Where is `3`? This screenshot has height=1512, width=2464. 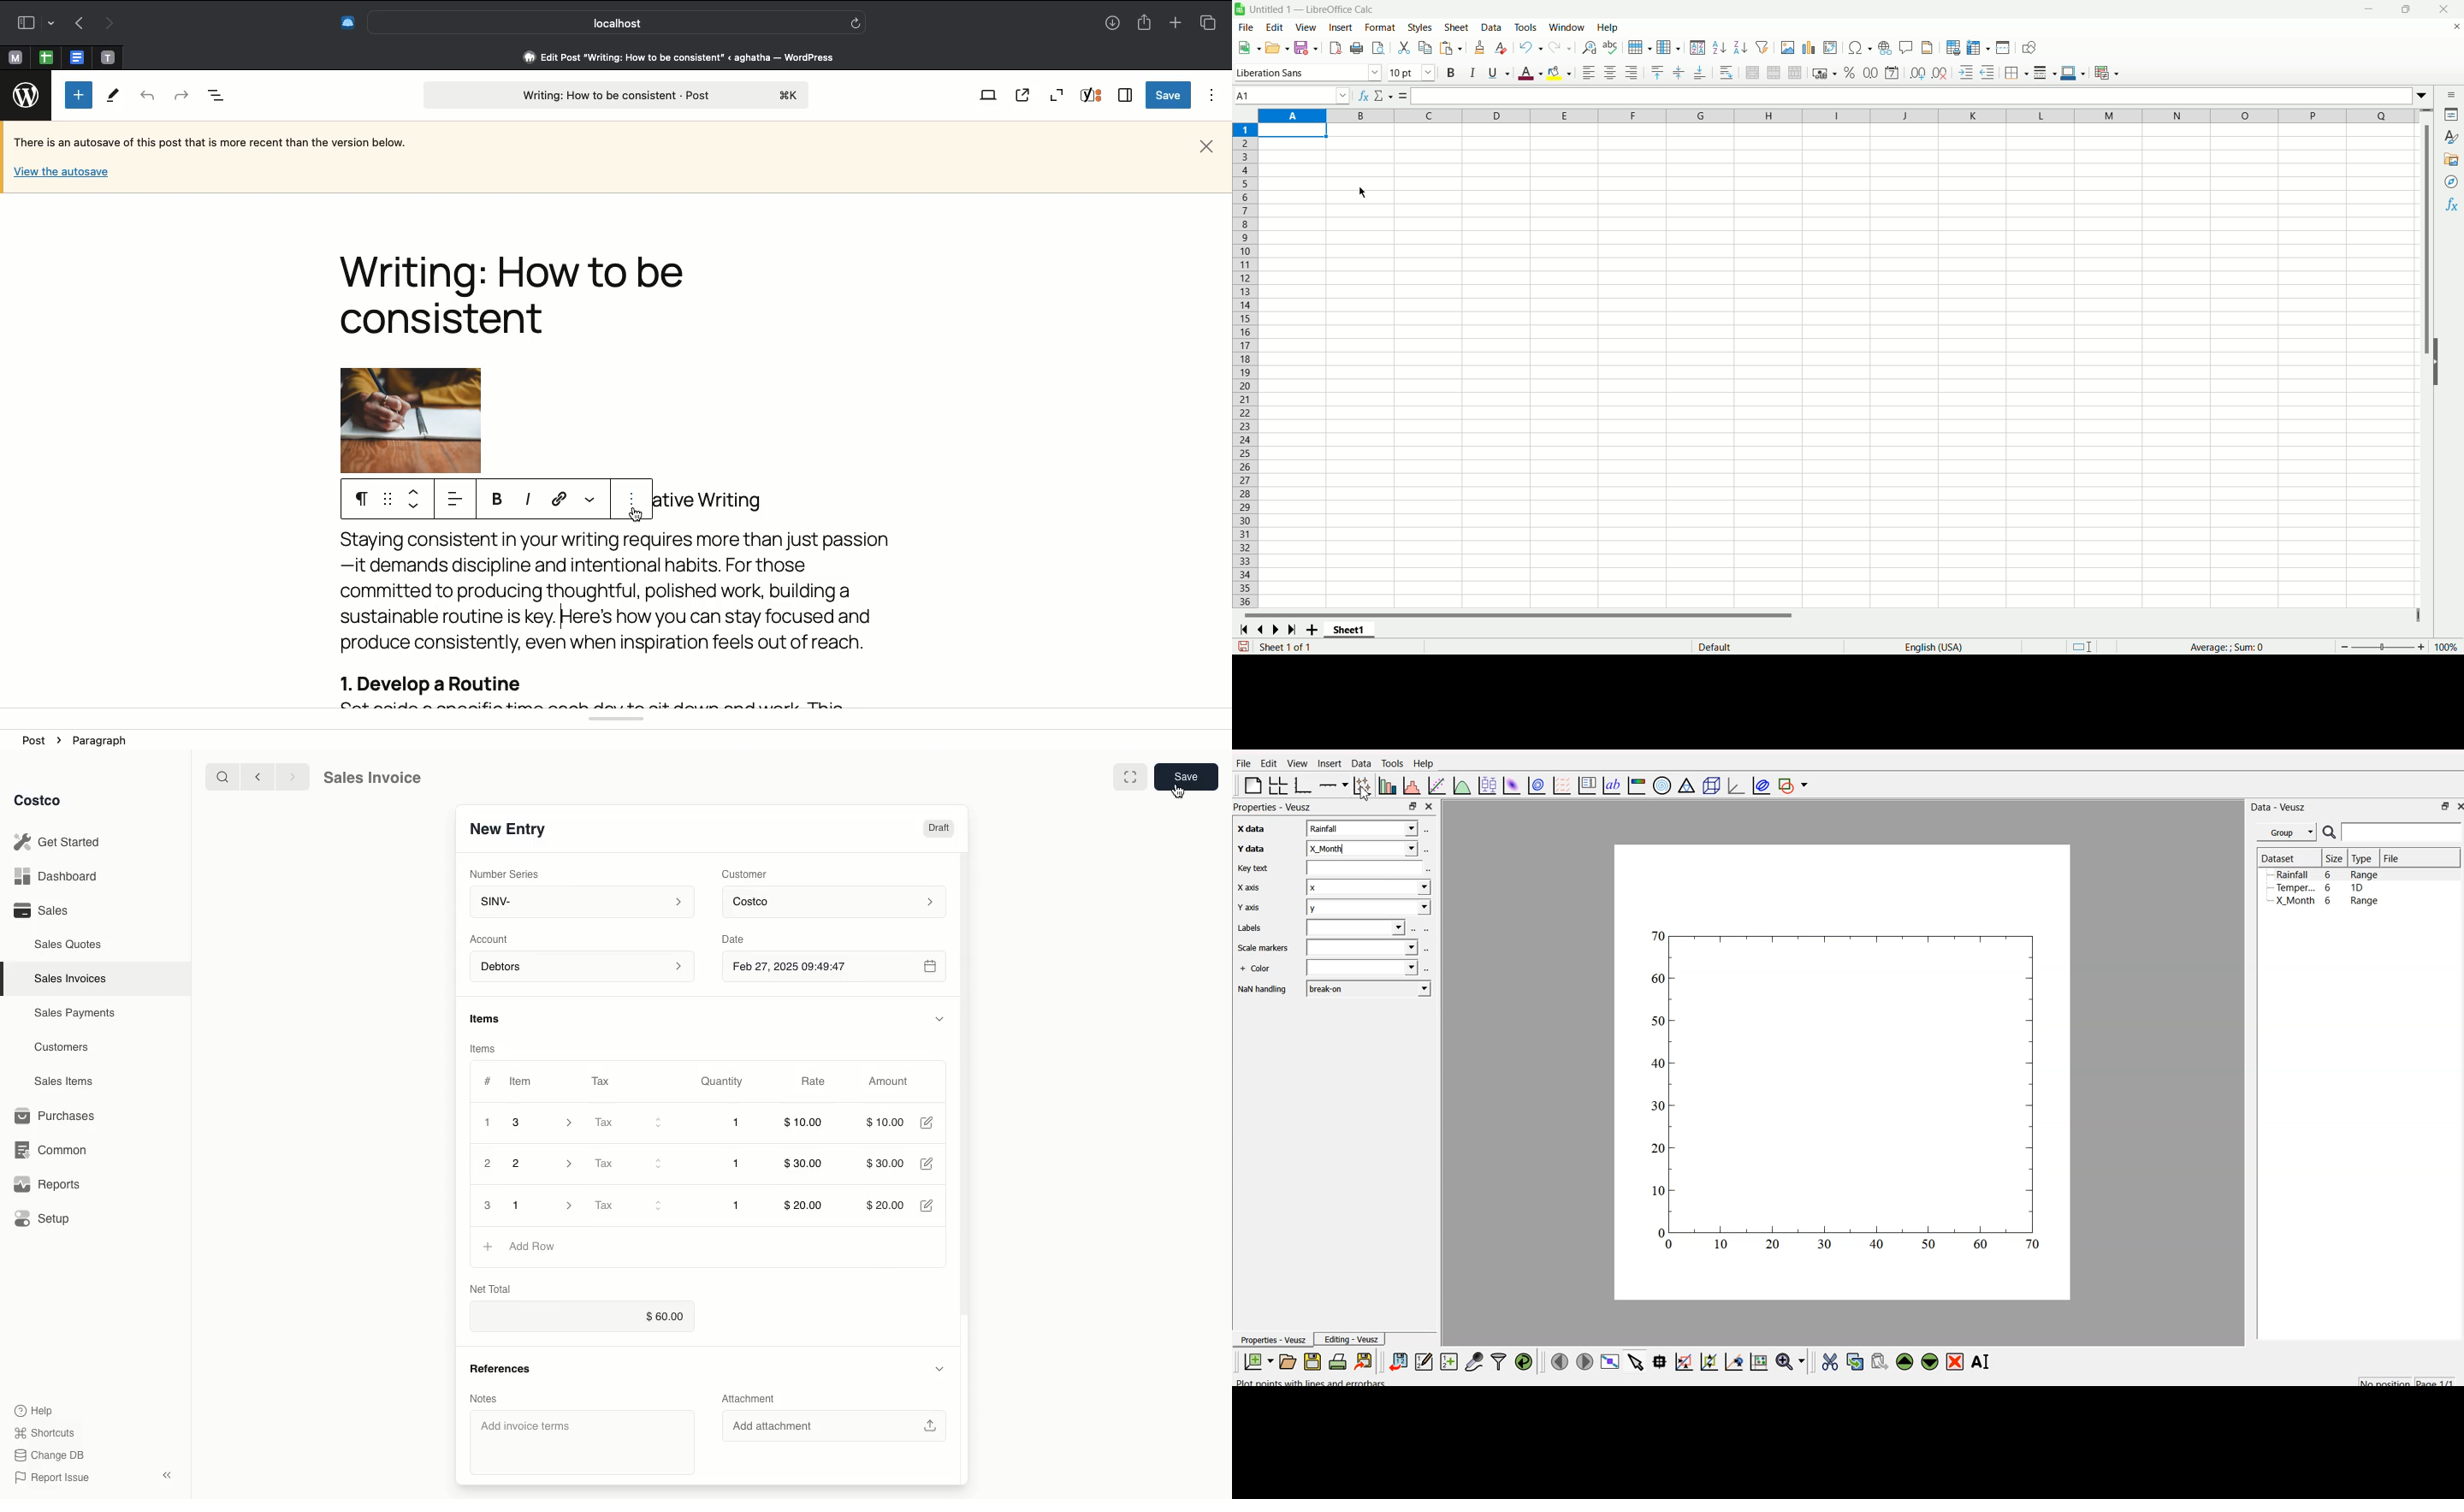
3 is located at coordinates (486, 1206).